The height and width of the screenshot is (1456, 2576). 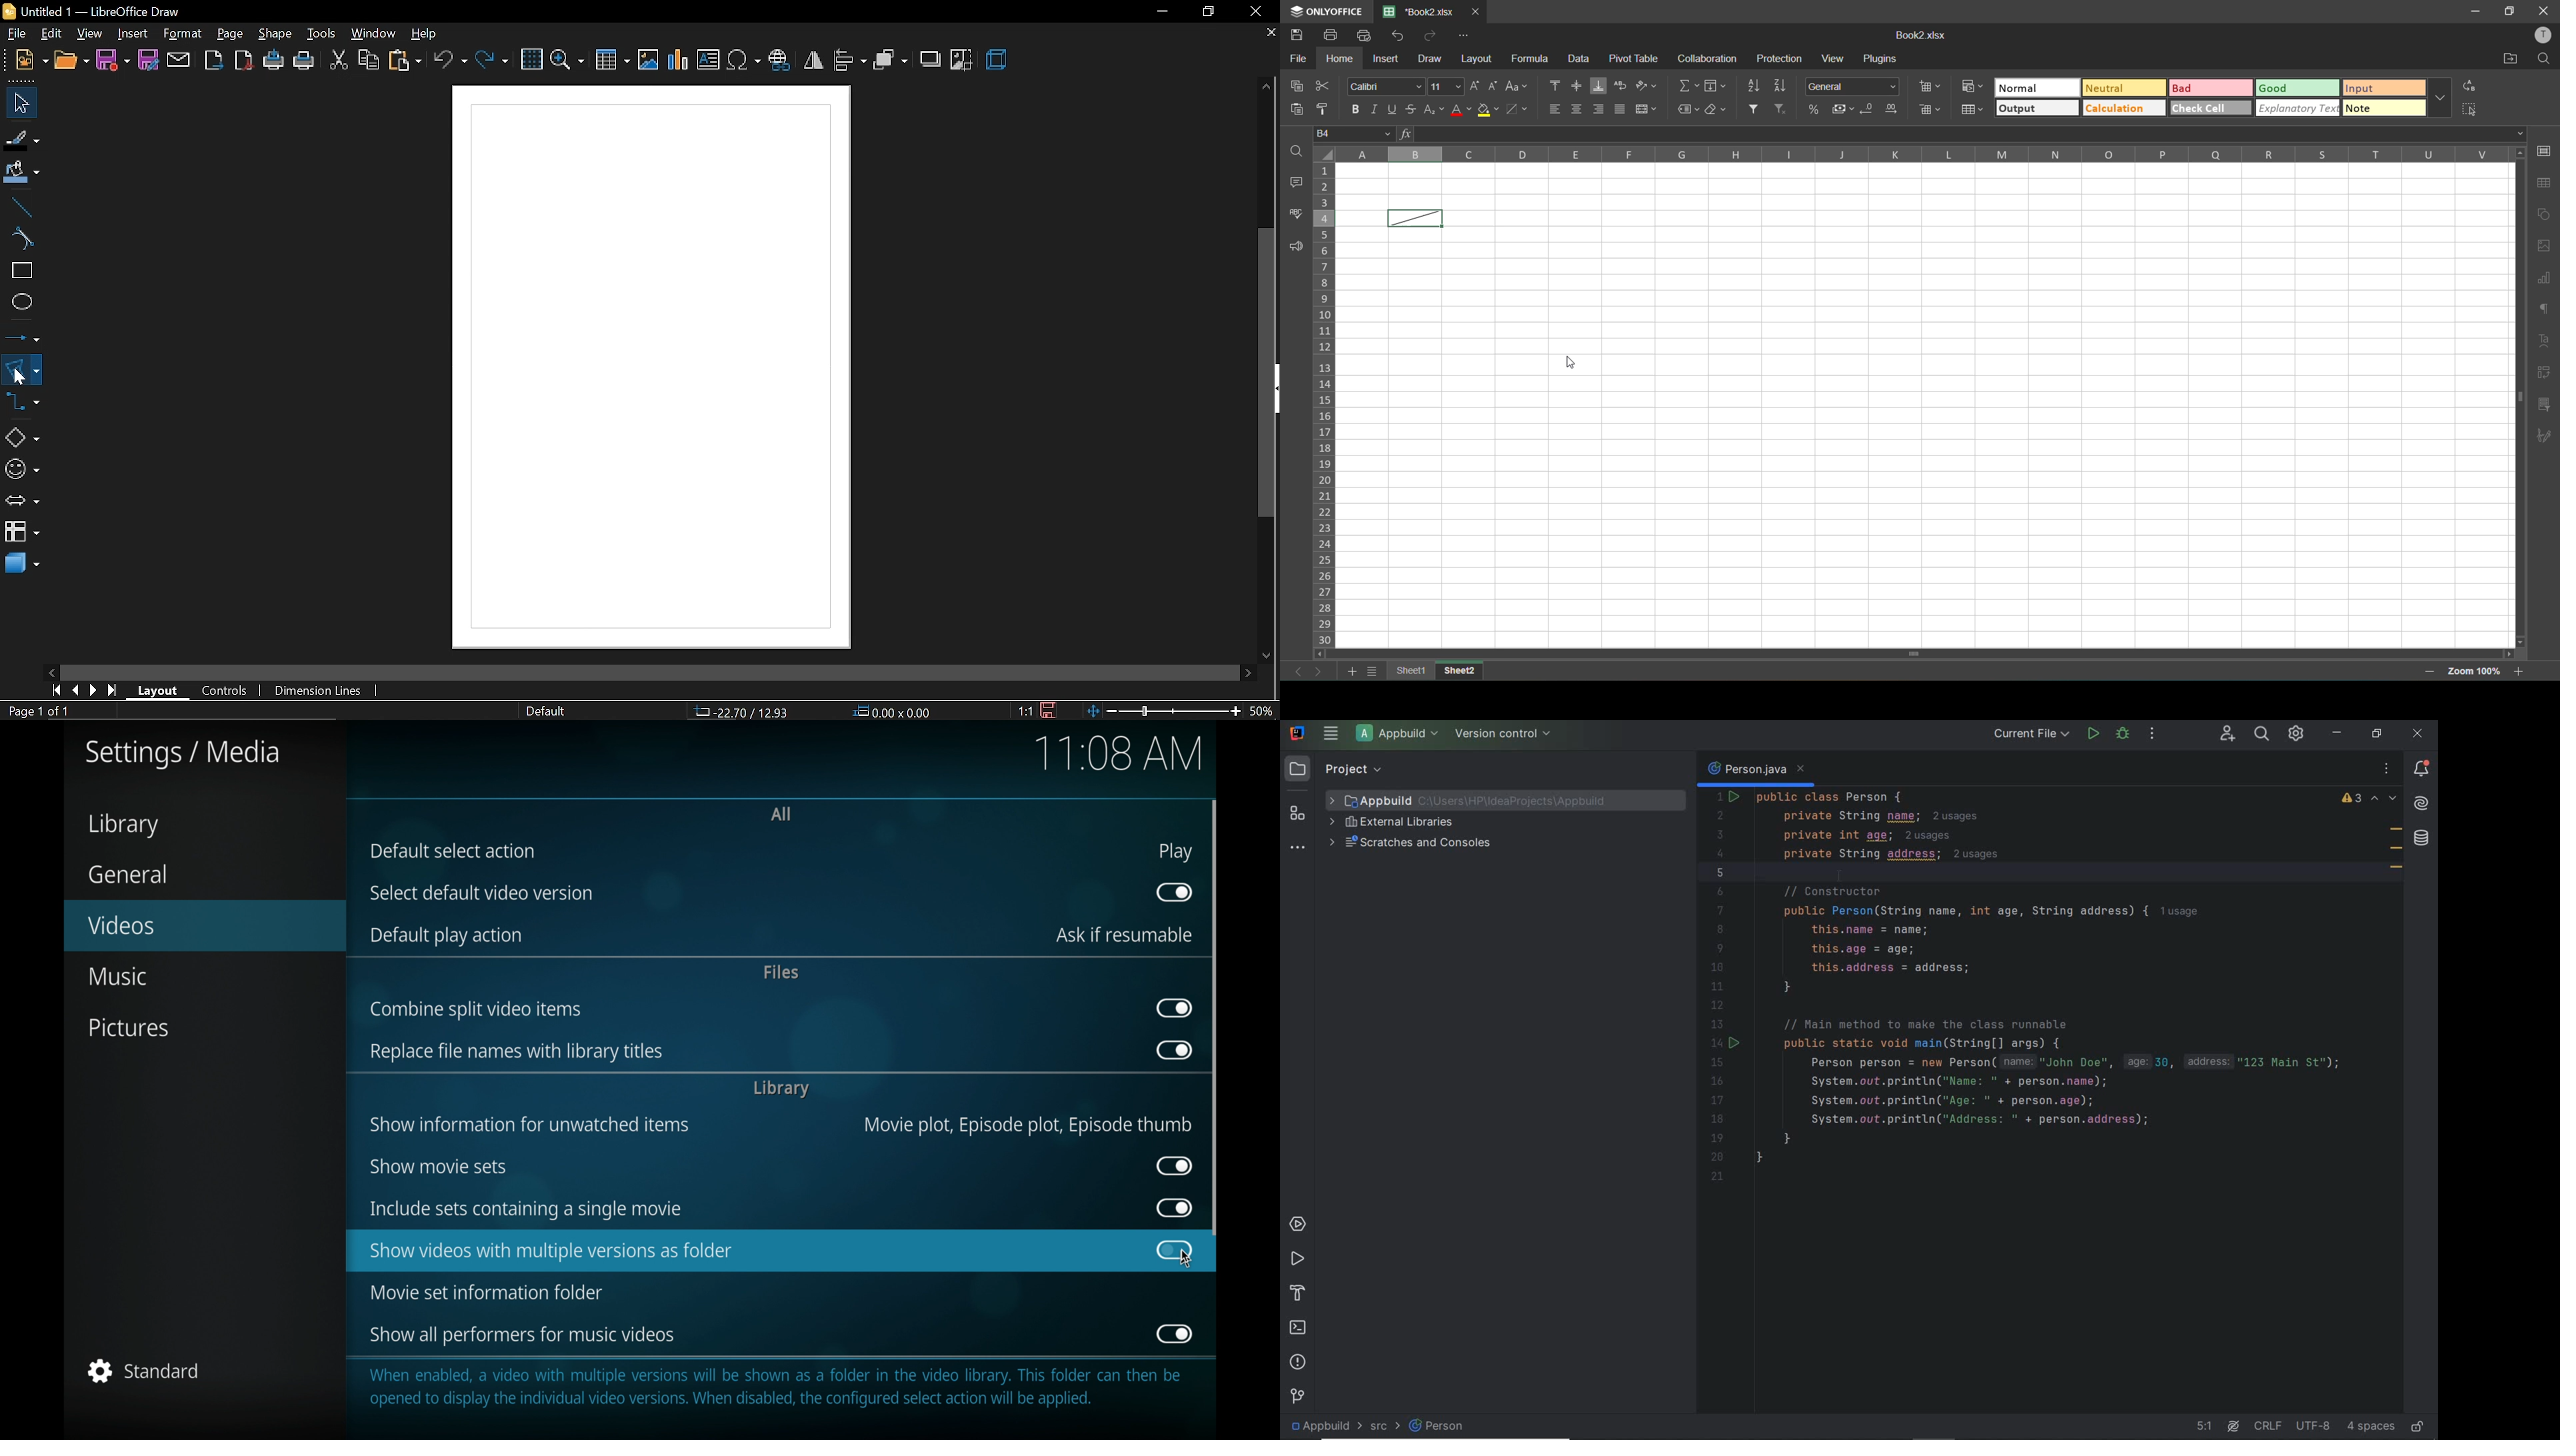 I want to click on restore down, so click(x=1209, y=11).